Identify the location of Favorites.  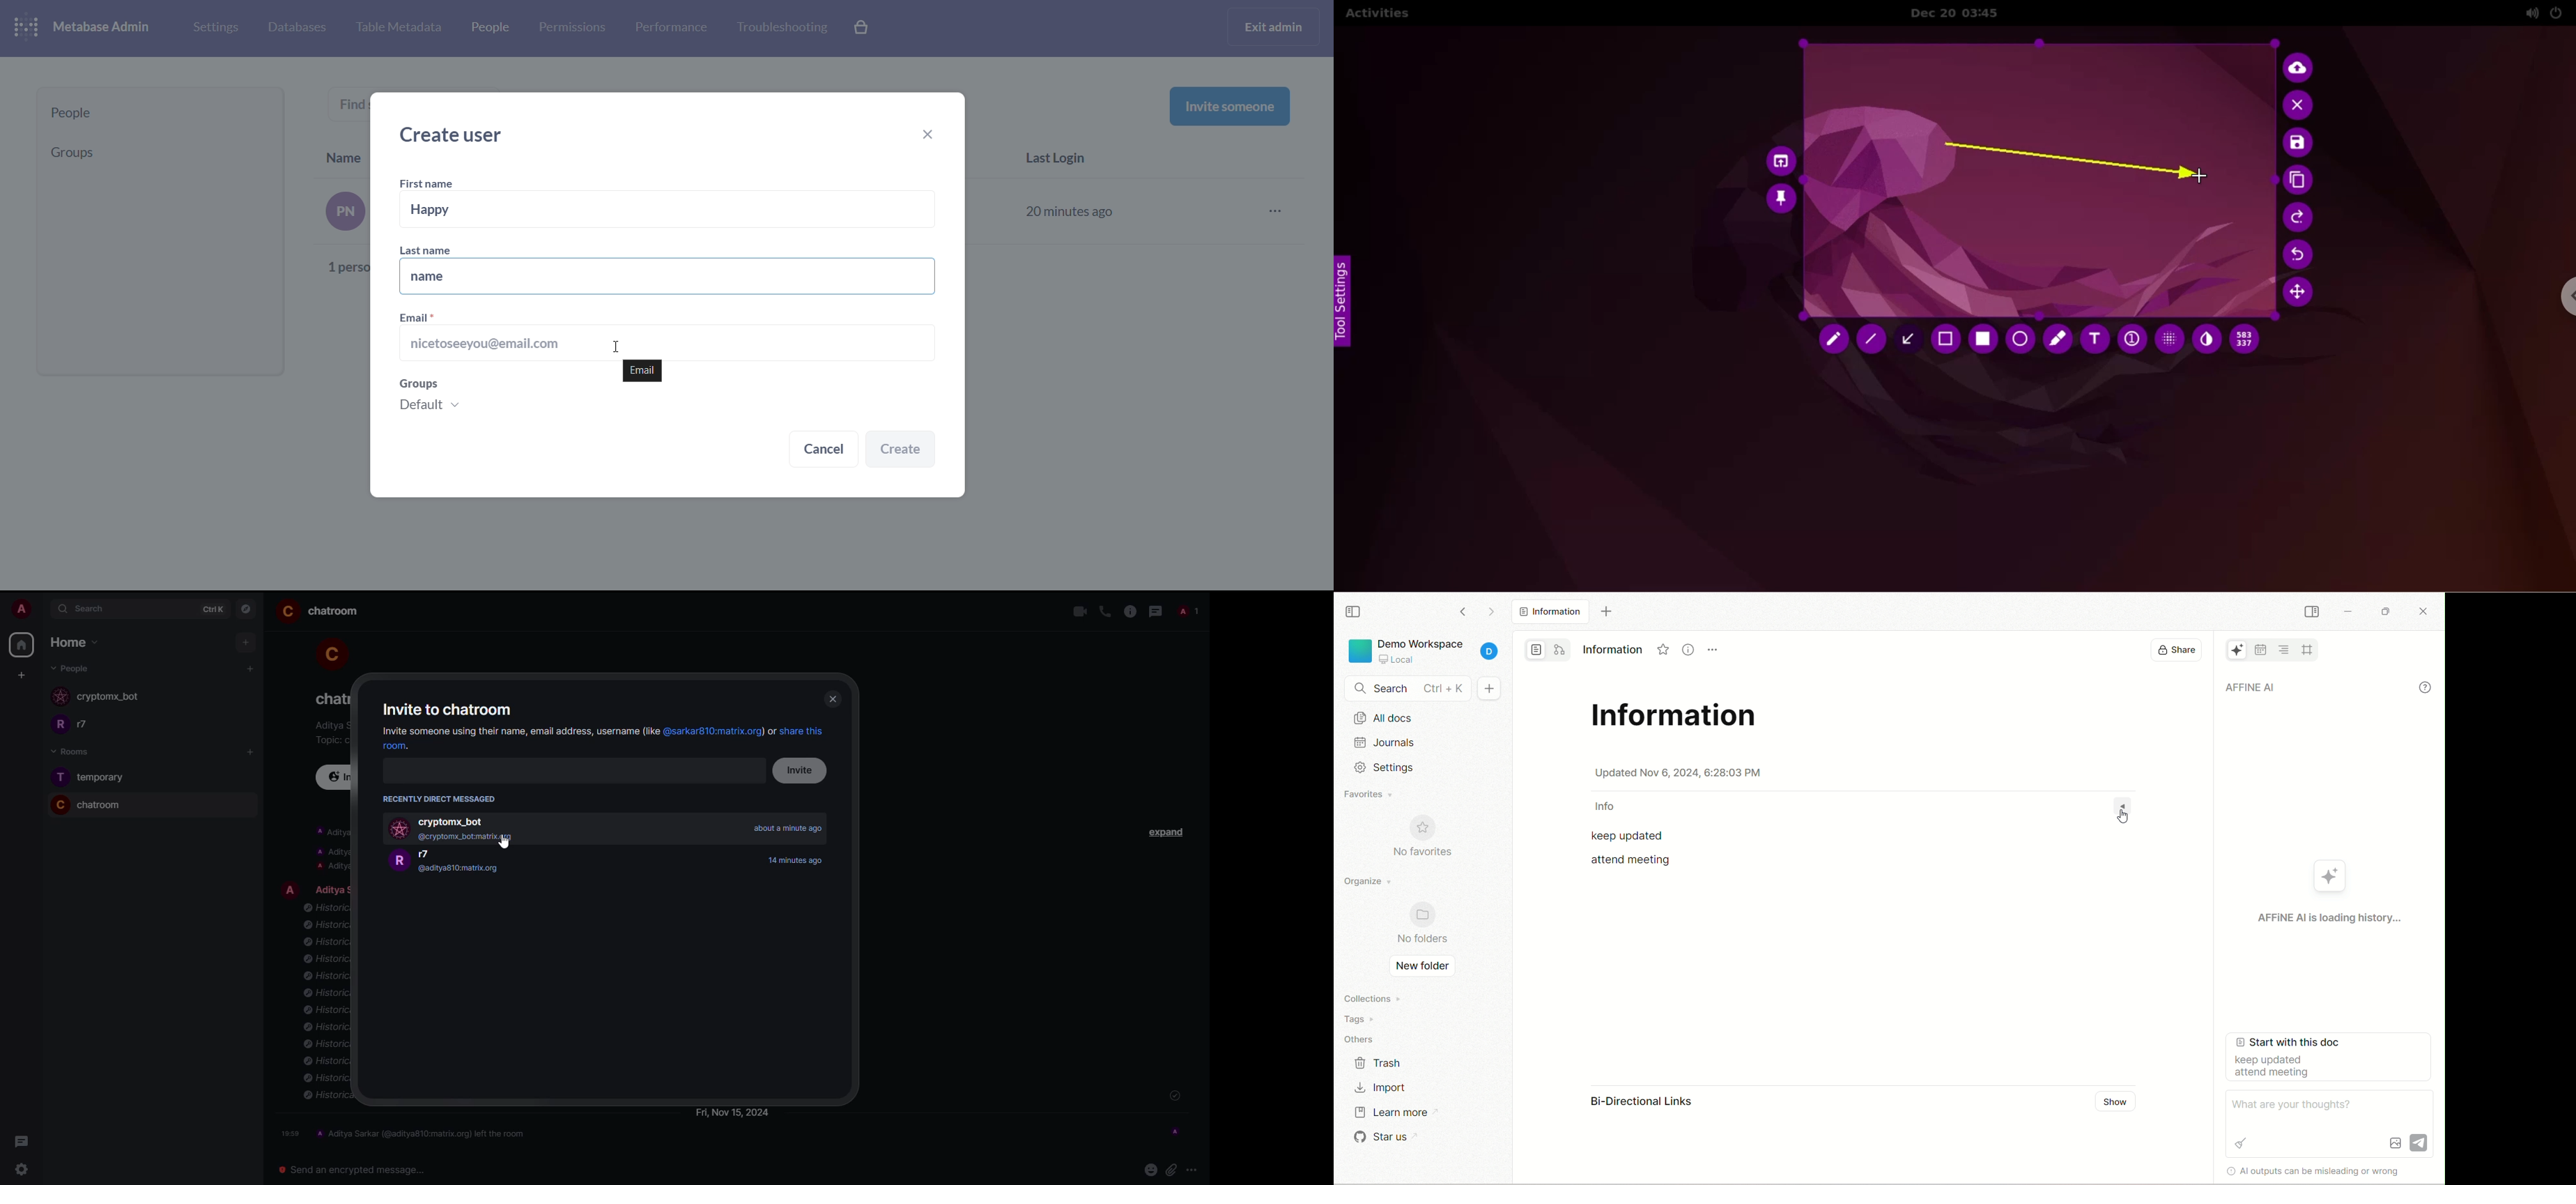
(1660, 652).